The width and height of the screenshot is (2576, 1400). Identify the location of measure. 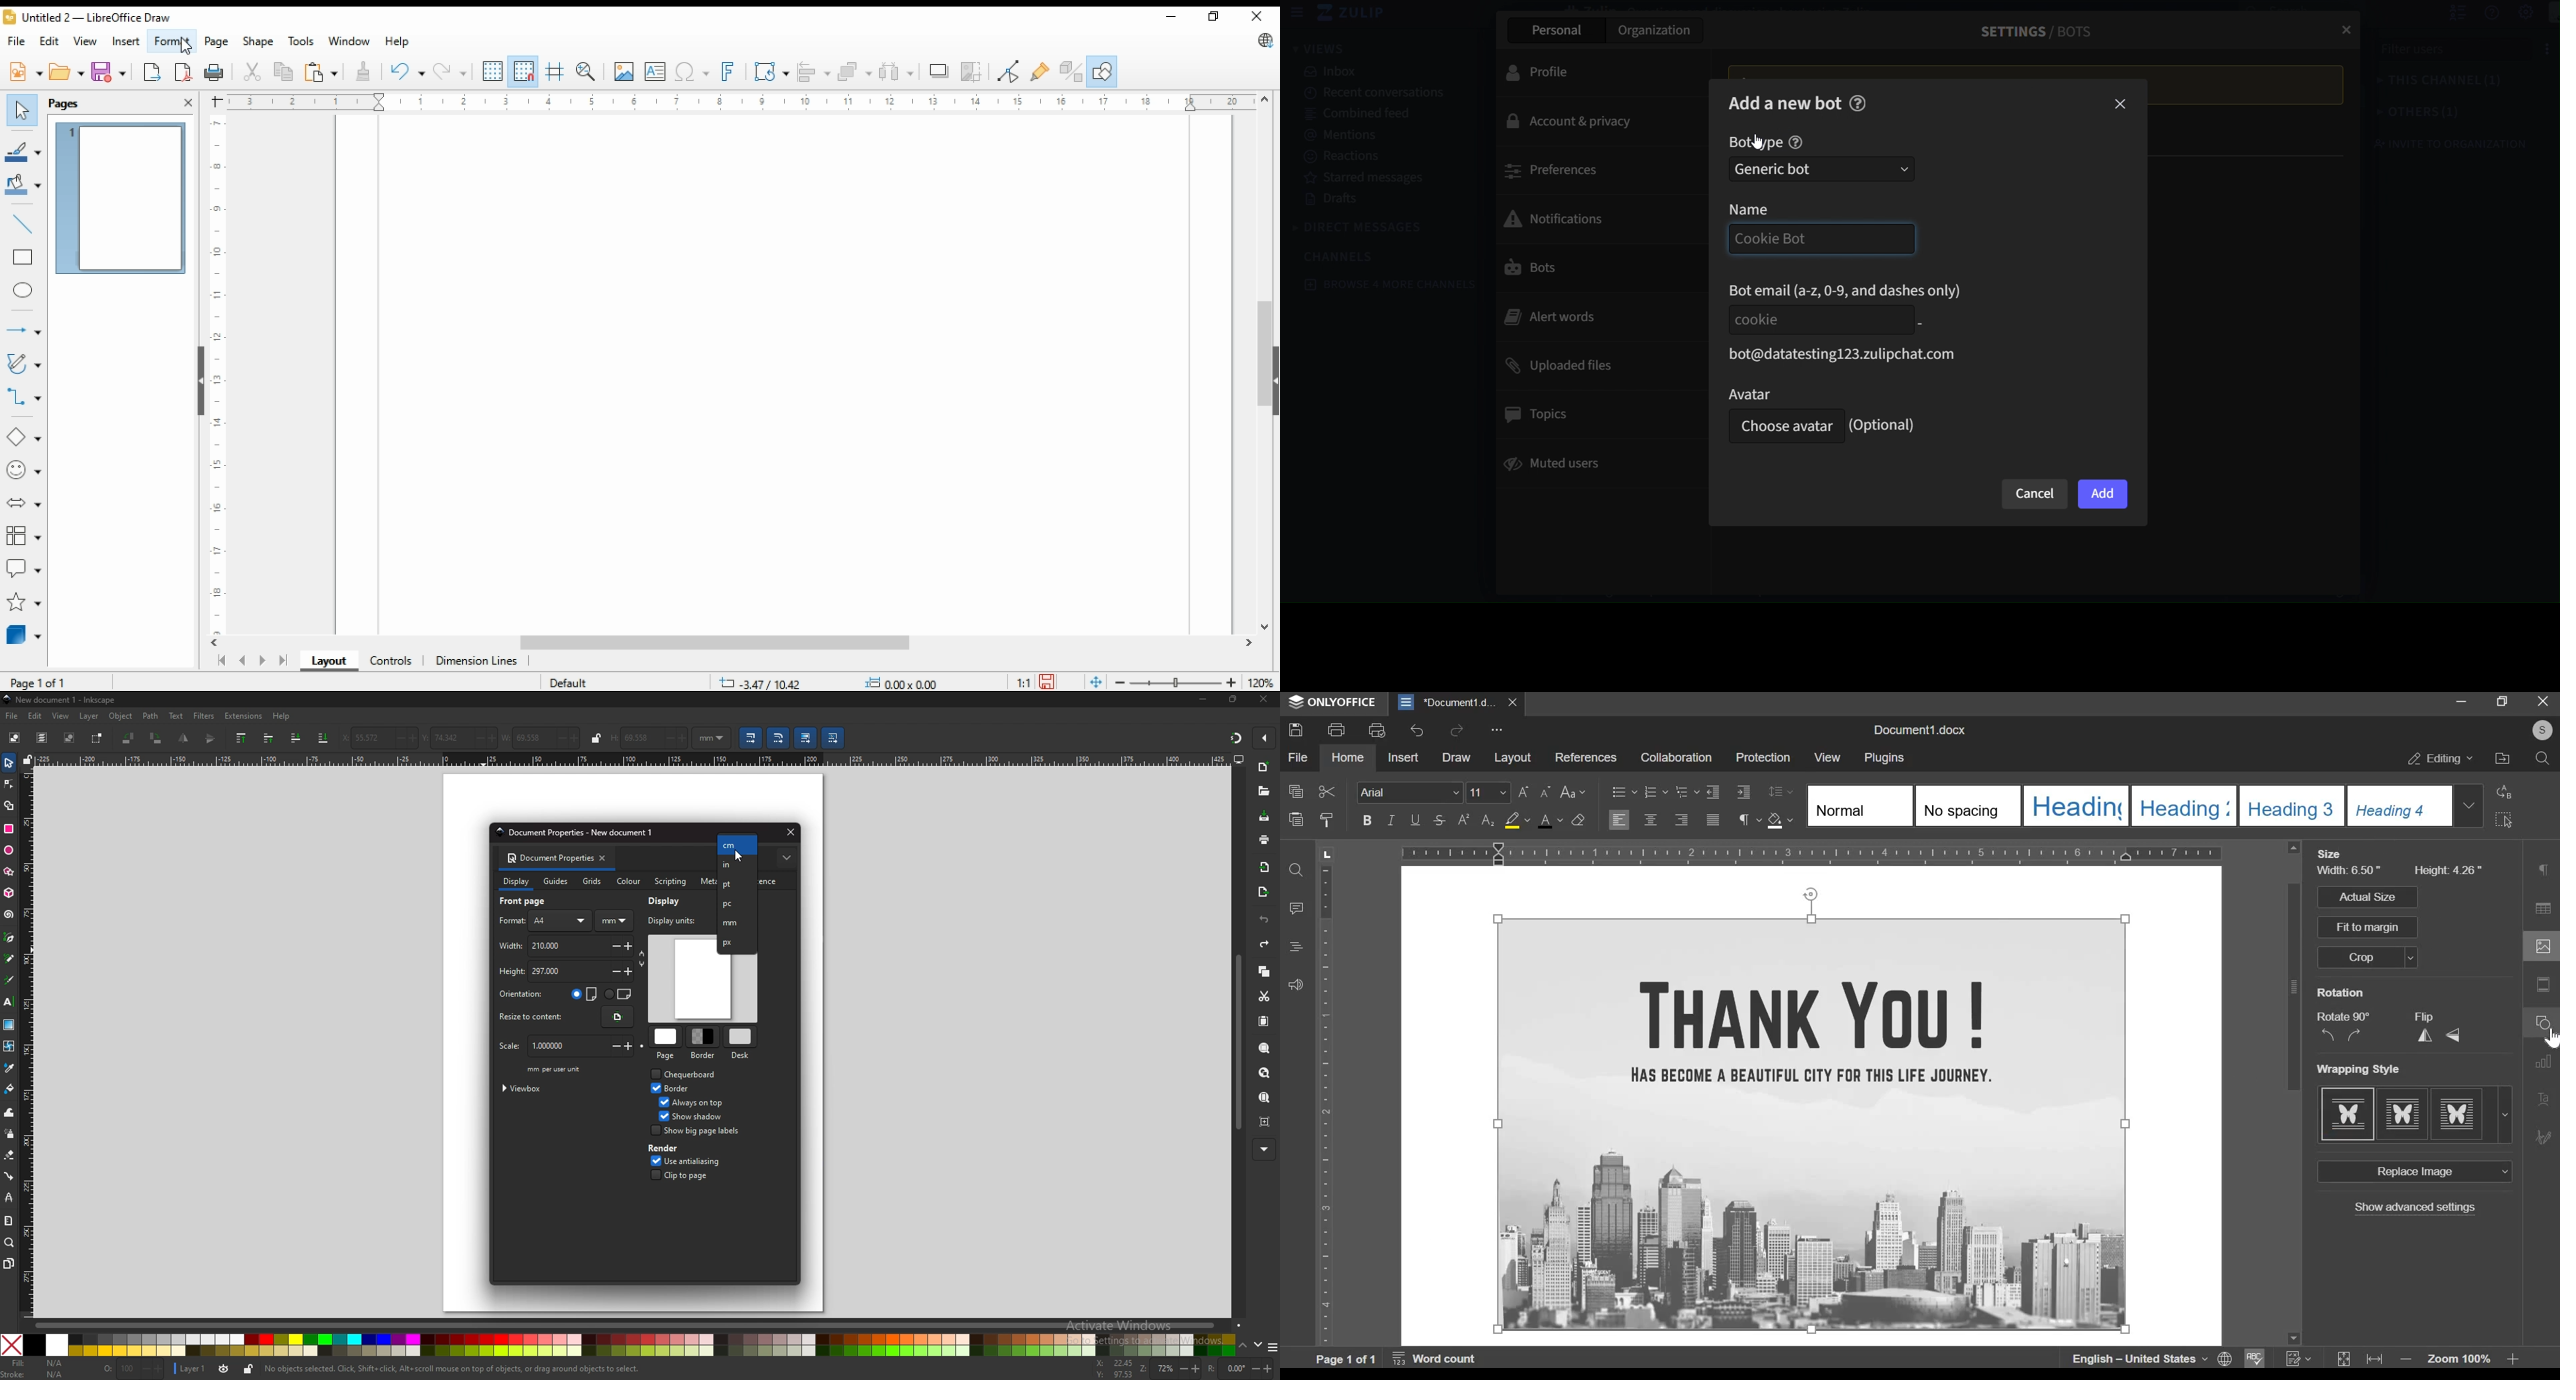
(9, 1221).